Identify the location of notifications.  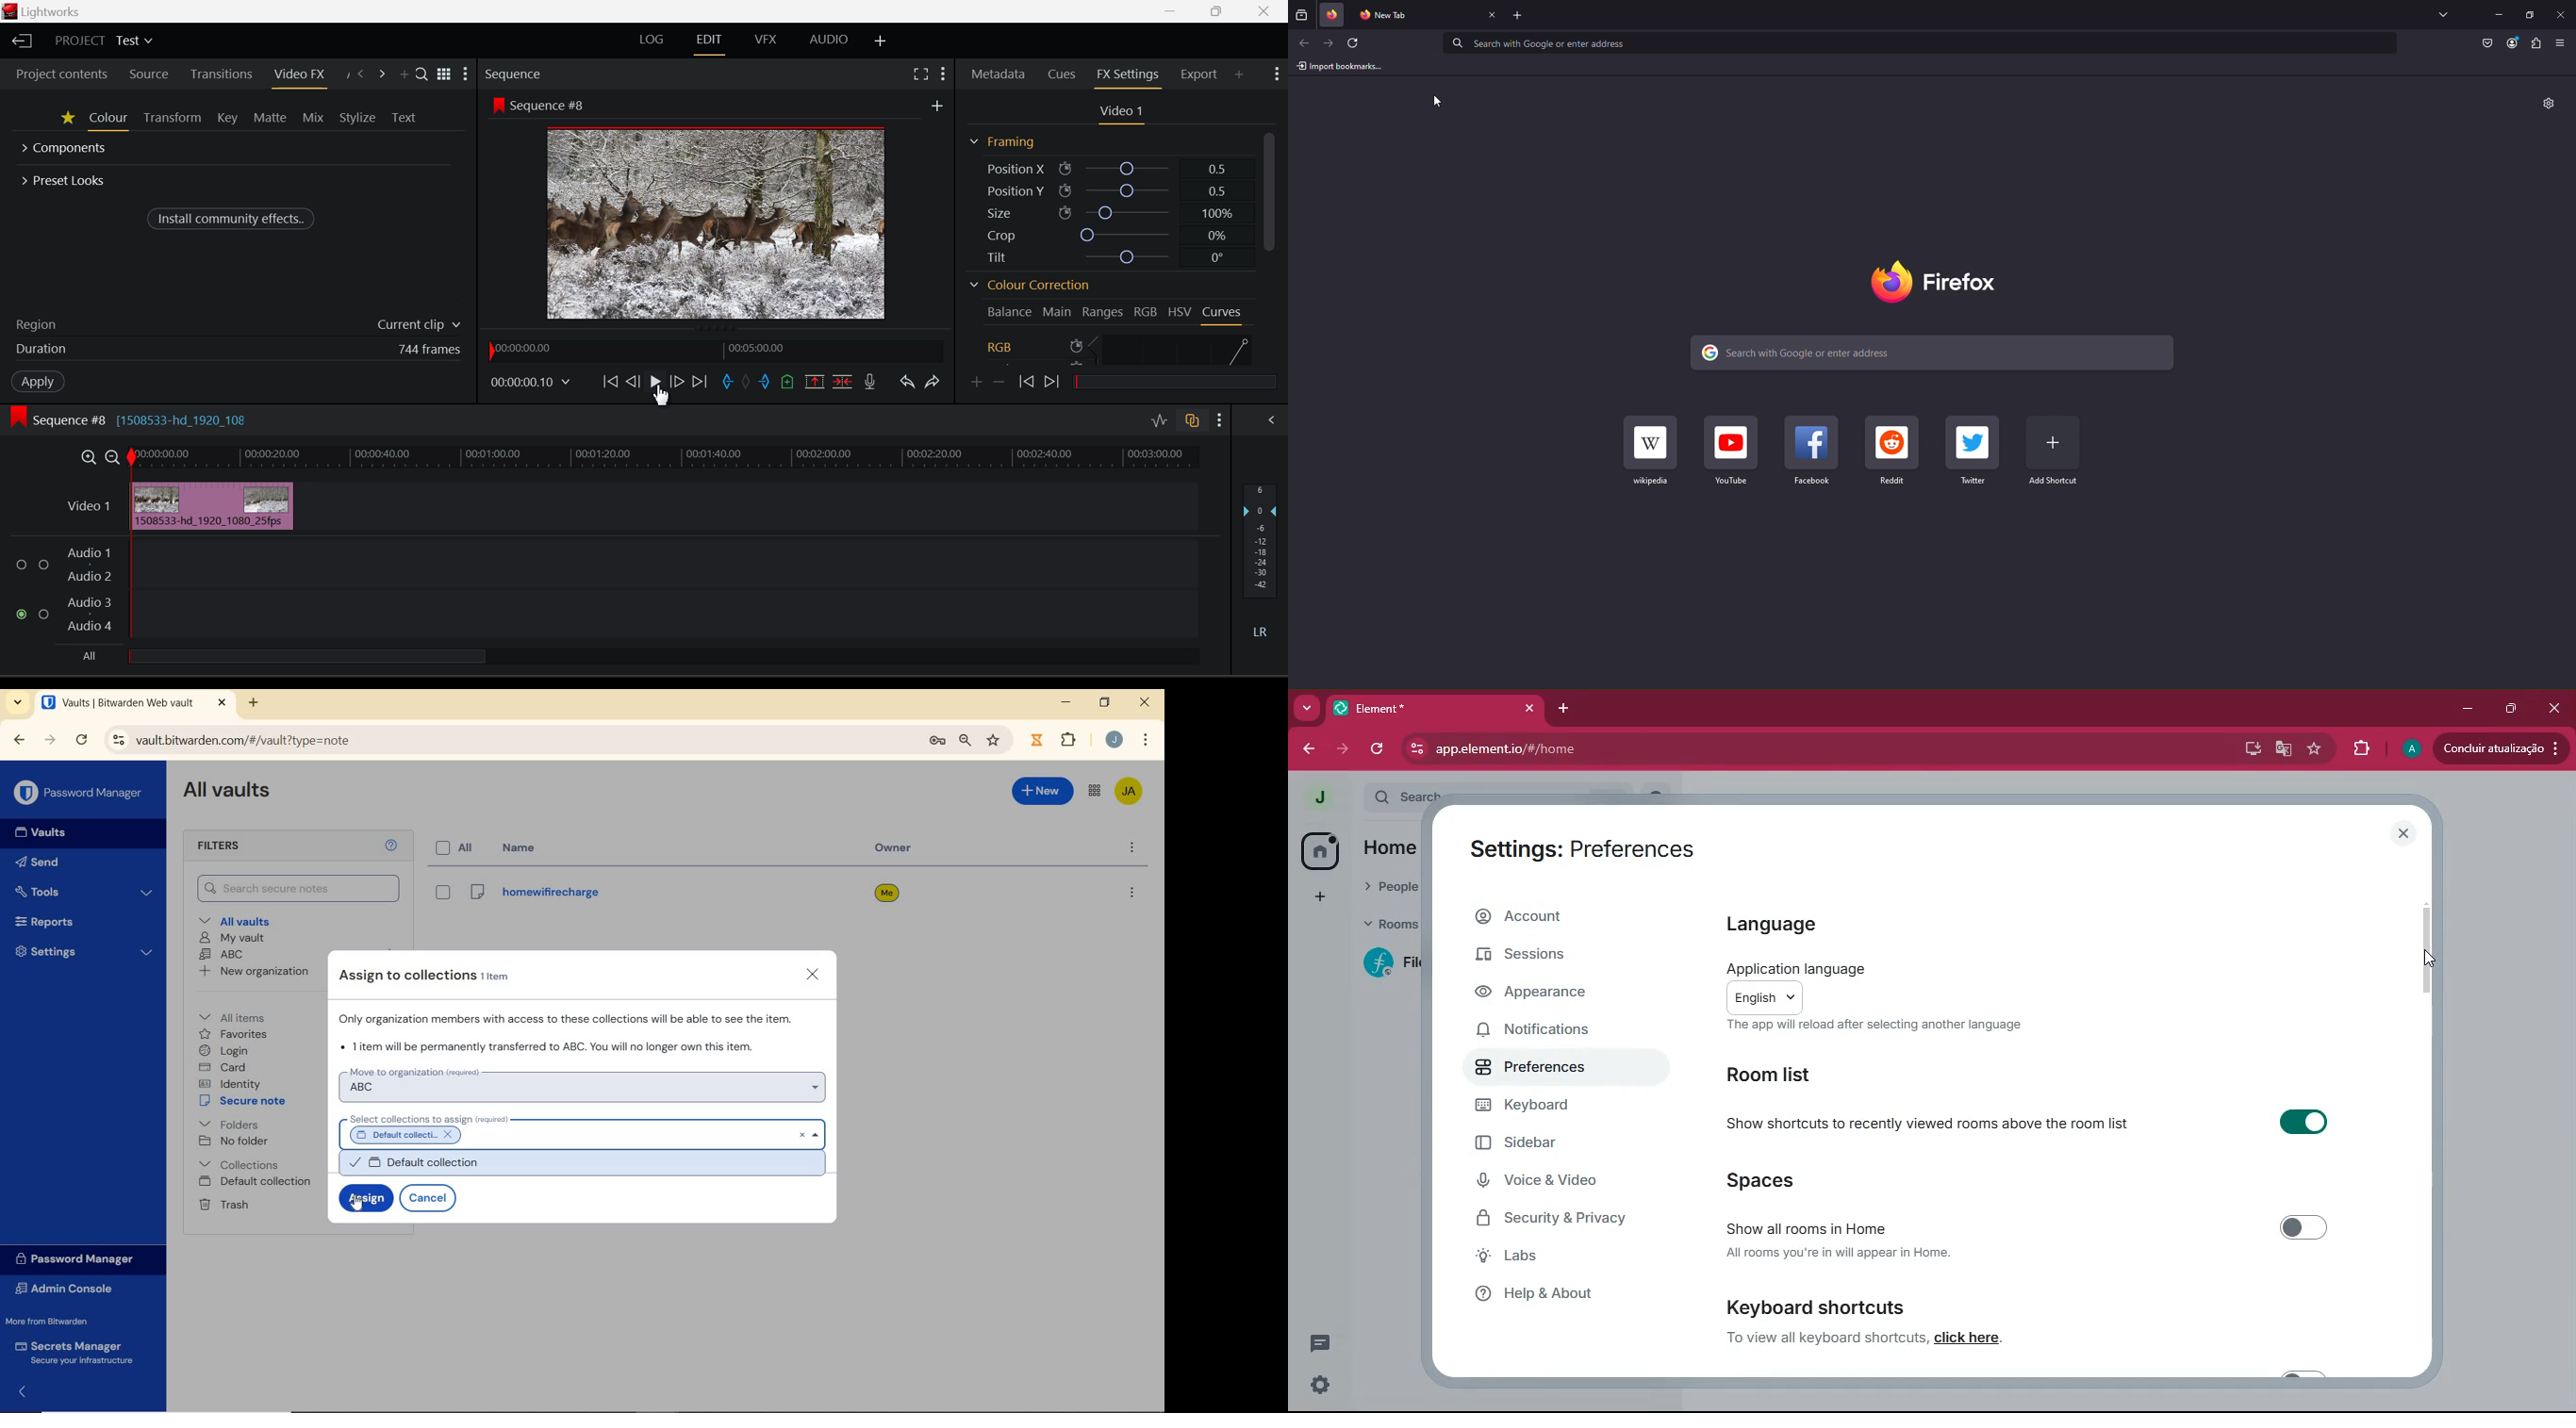
(1544, 1032).